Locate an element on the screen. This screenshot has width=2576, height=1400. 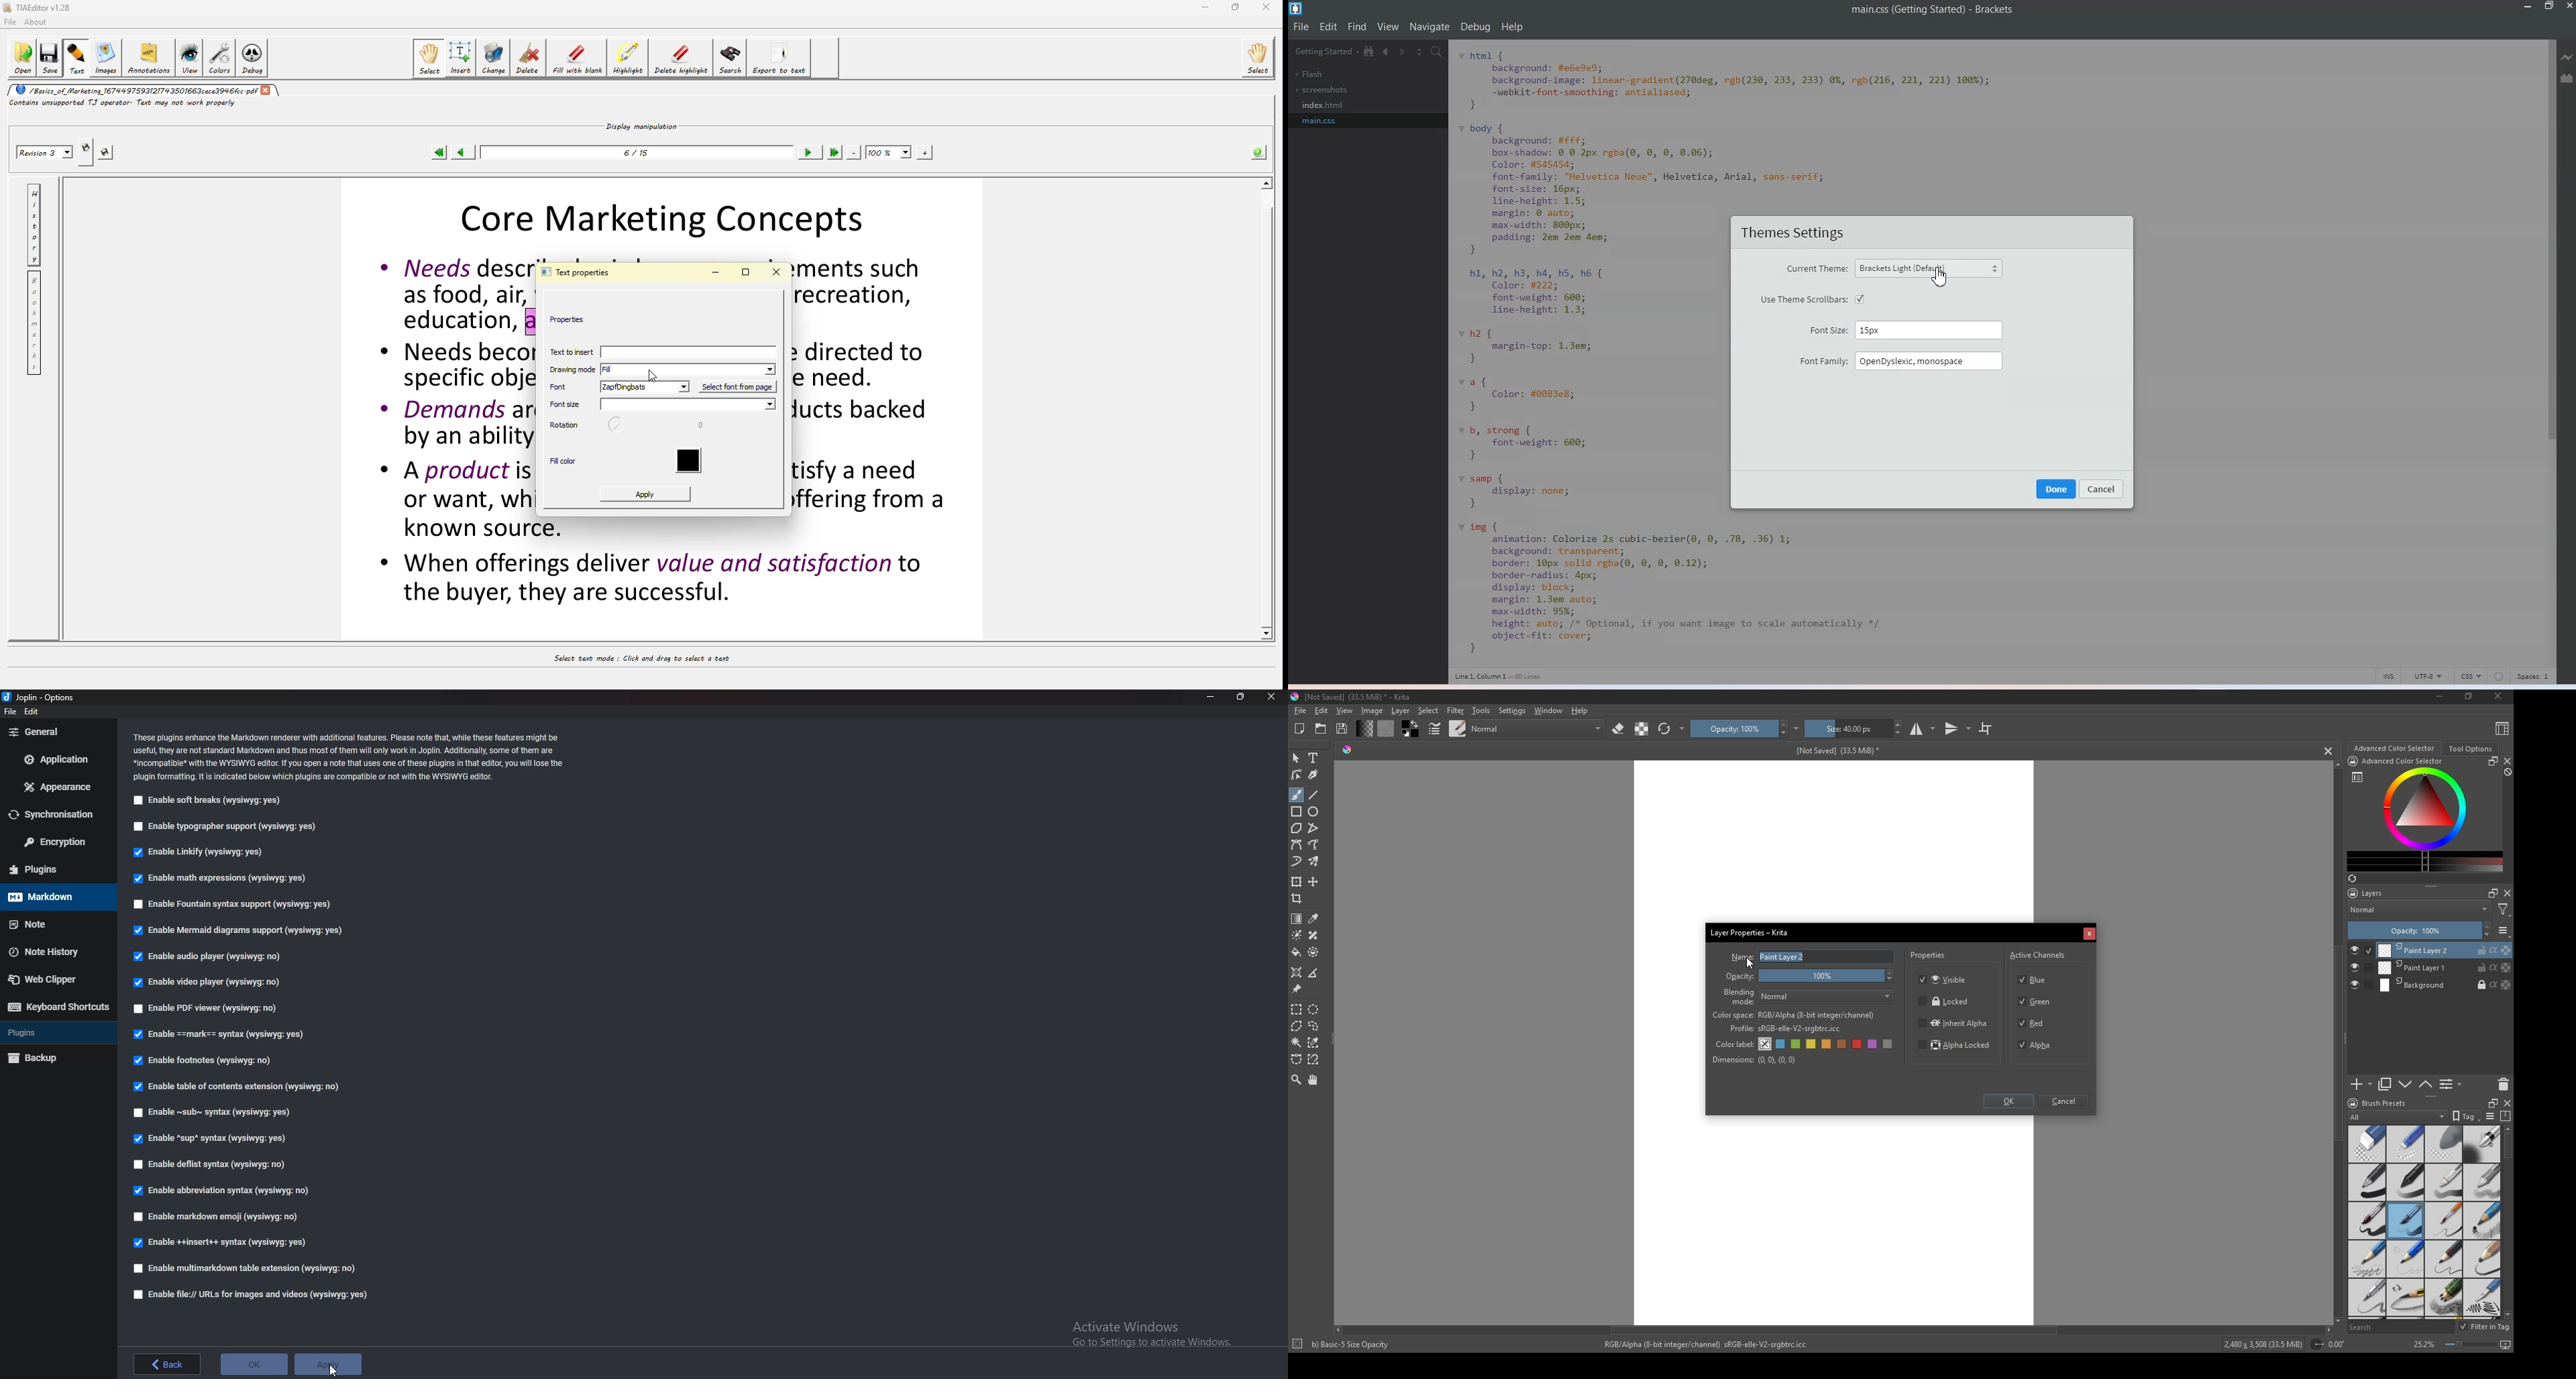
Visible is located at coordinates (1945, 979).